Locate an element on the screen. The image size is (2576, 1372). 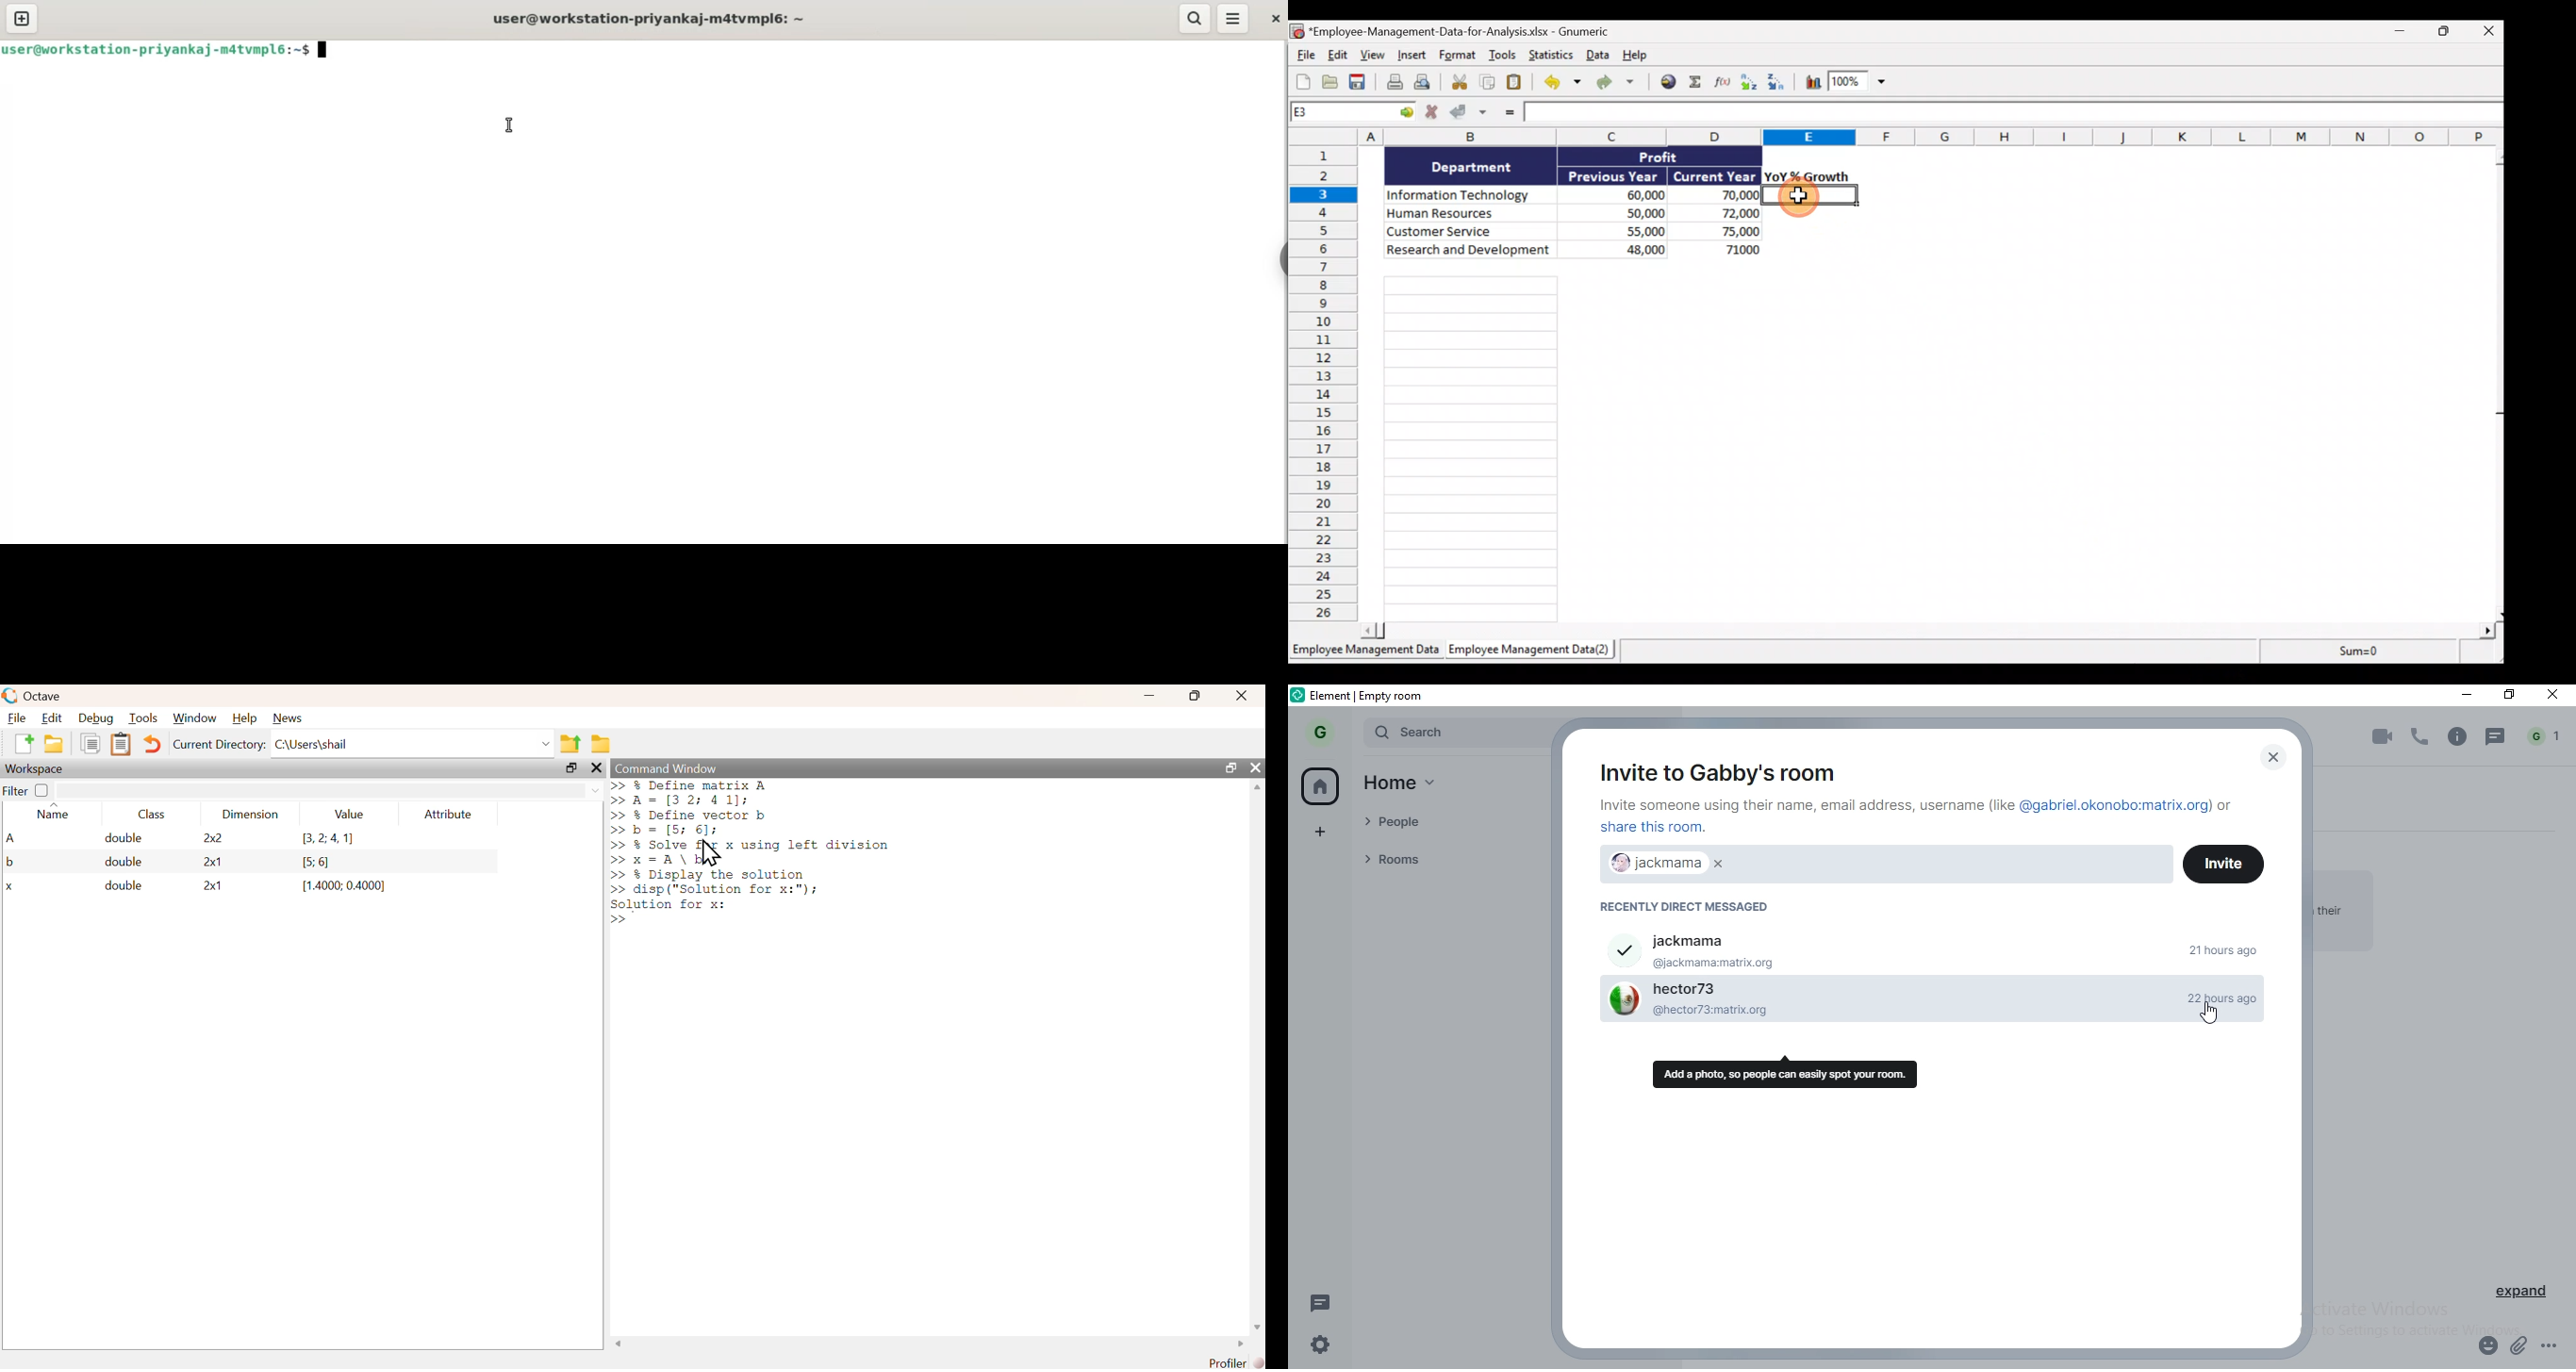
attachment is located at coordinates (2520, 1347).